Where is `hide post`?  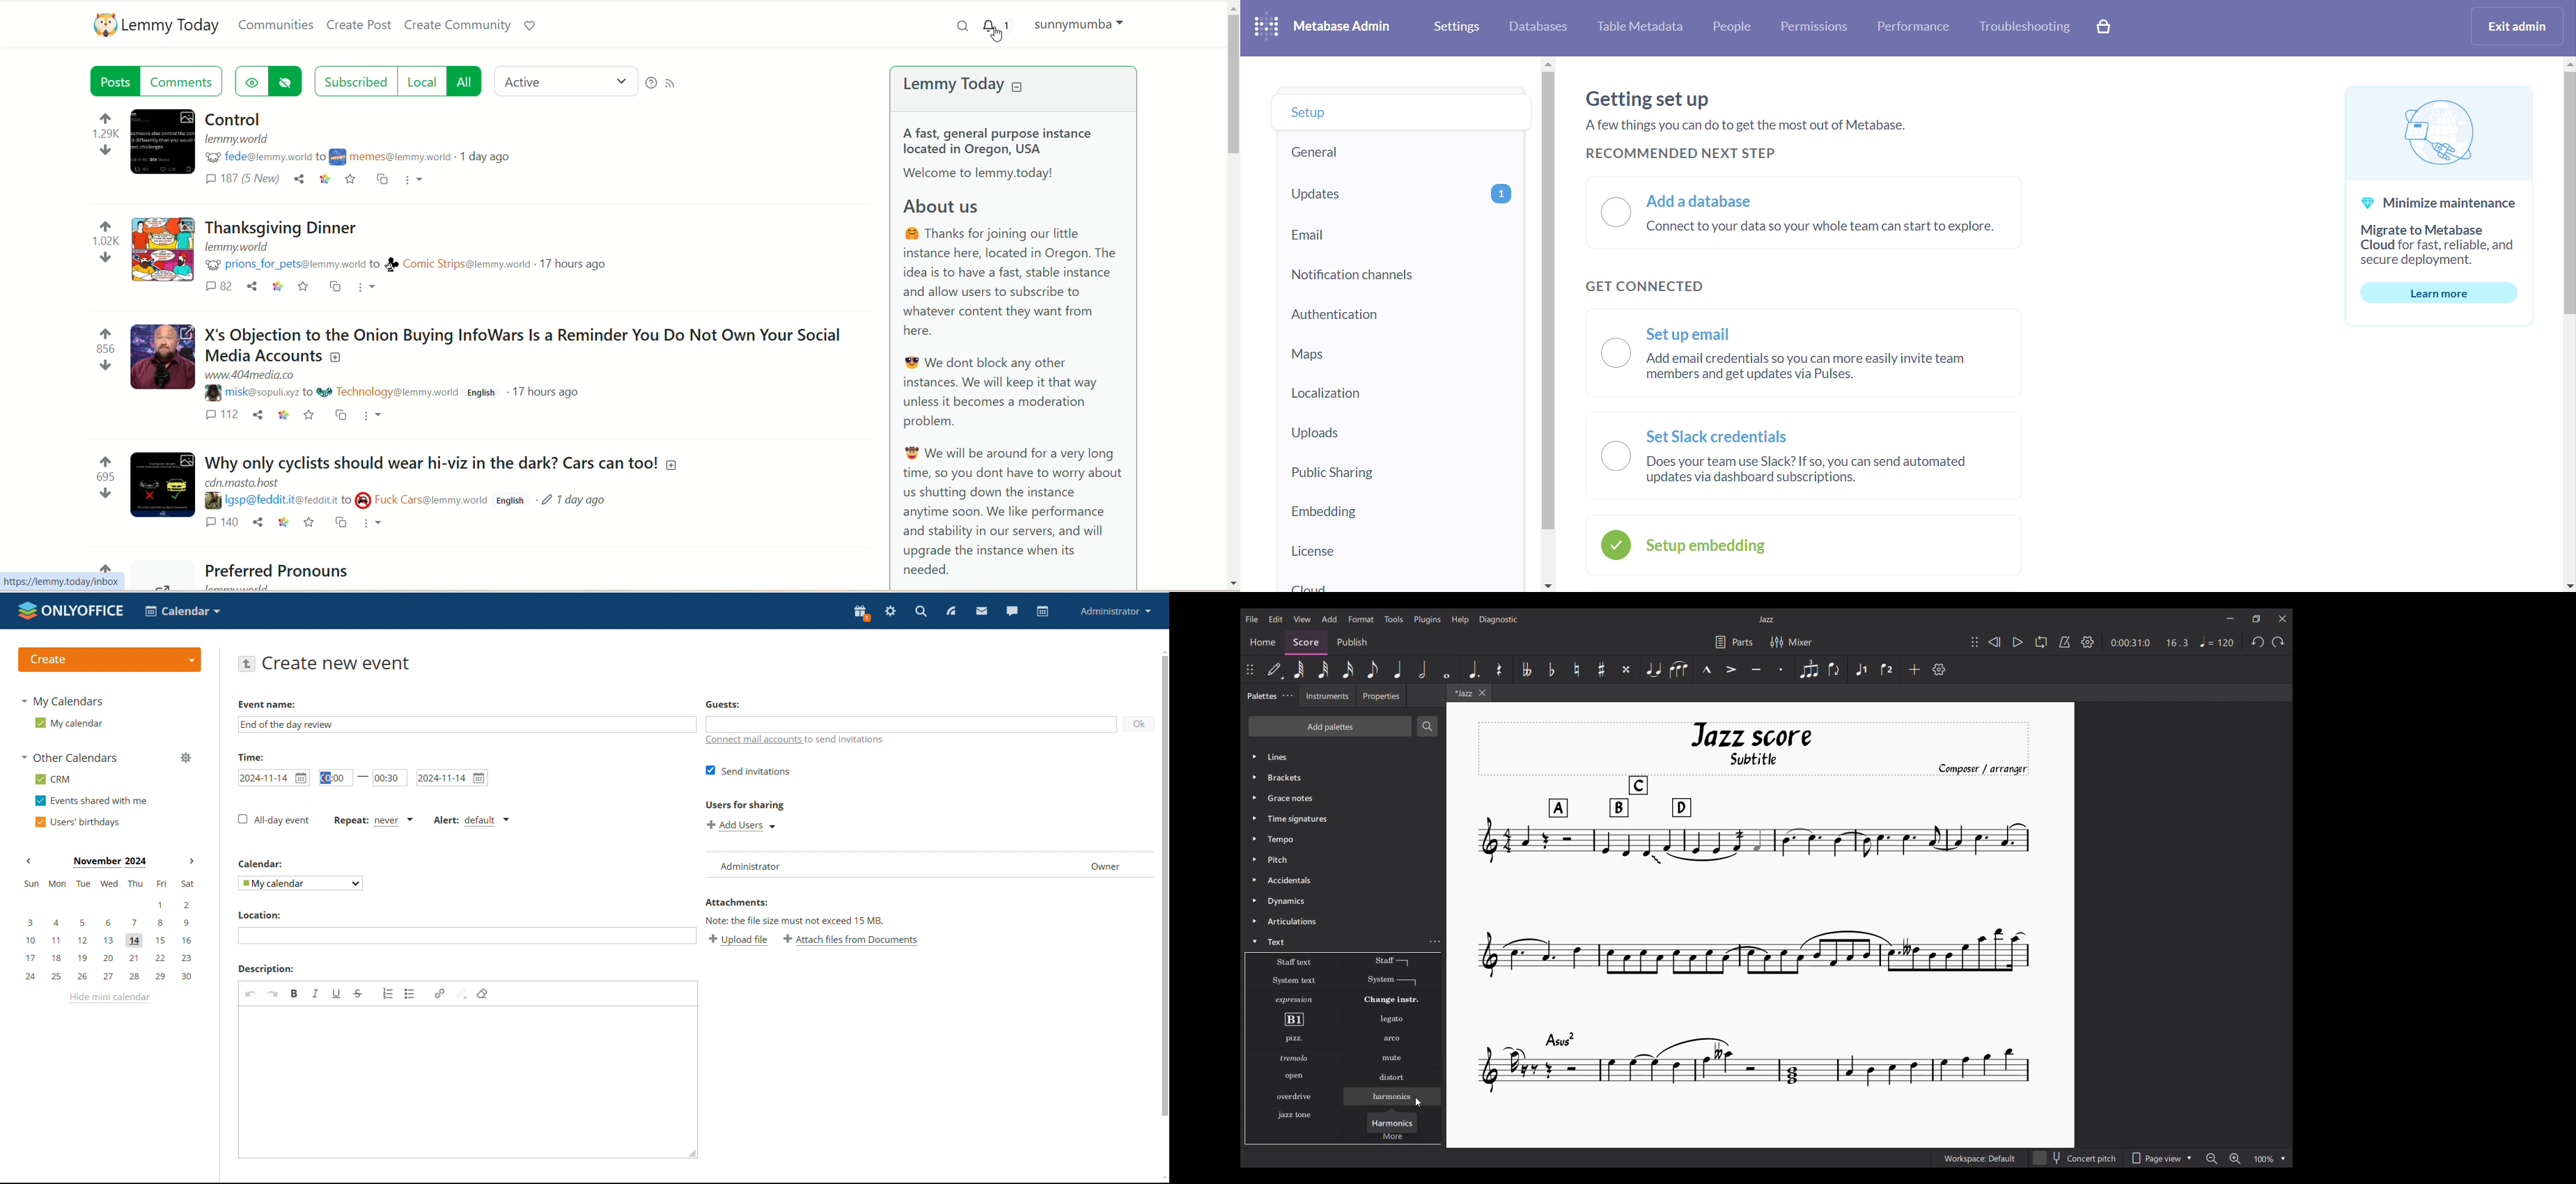
hide post is located at coordinates (288, 83).